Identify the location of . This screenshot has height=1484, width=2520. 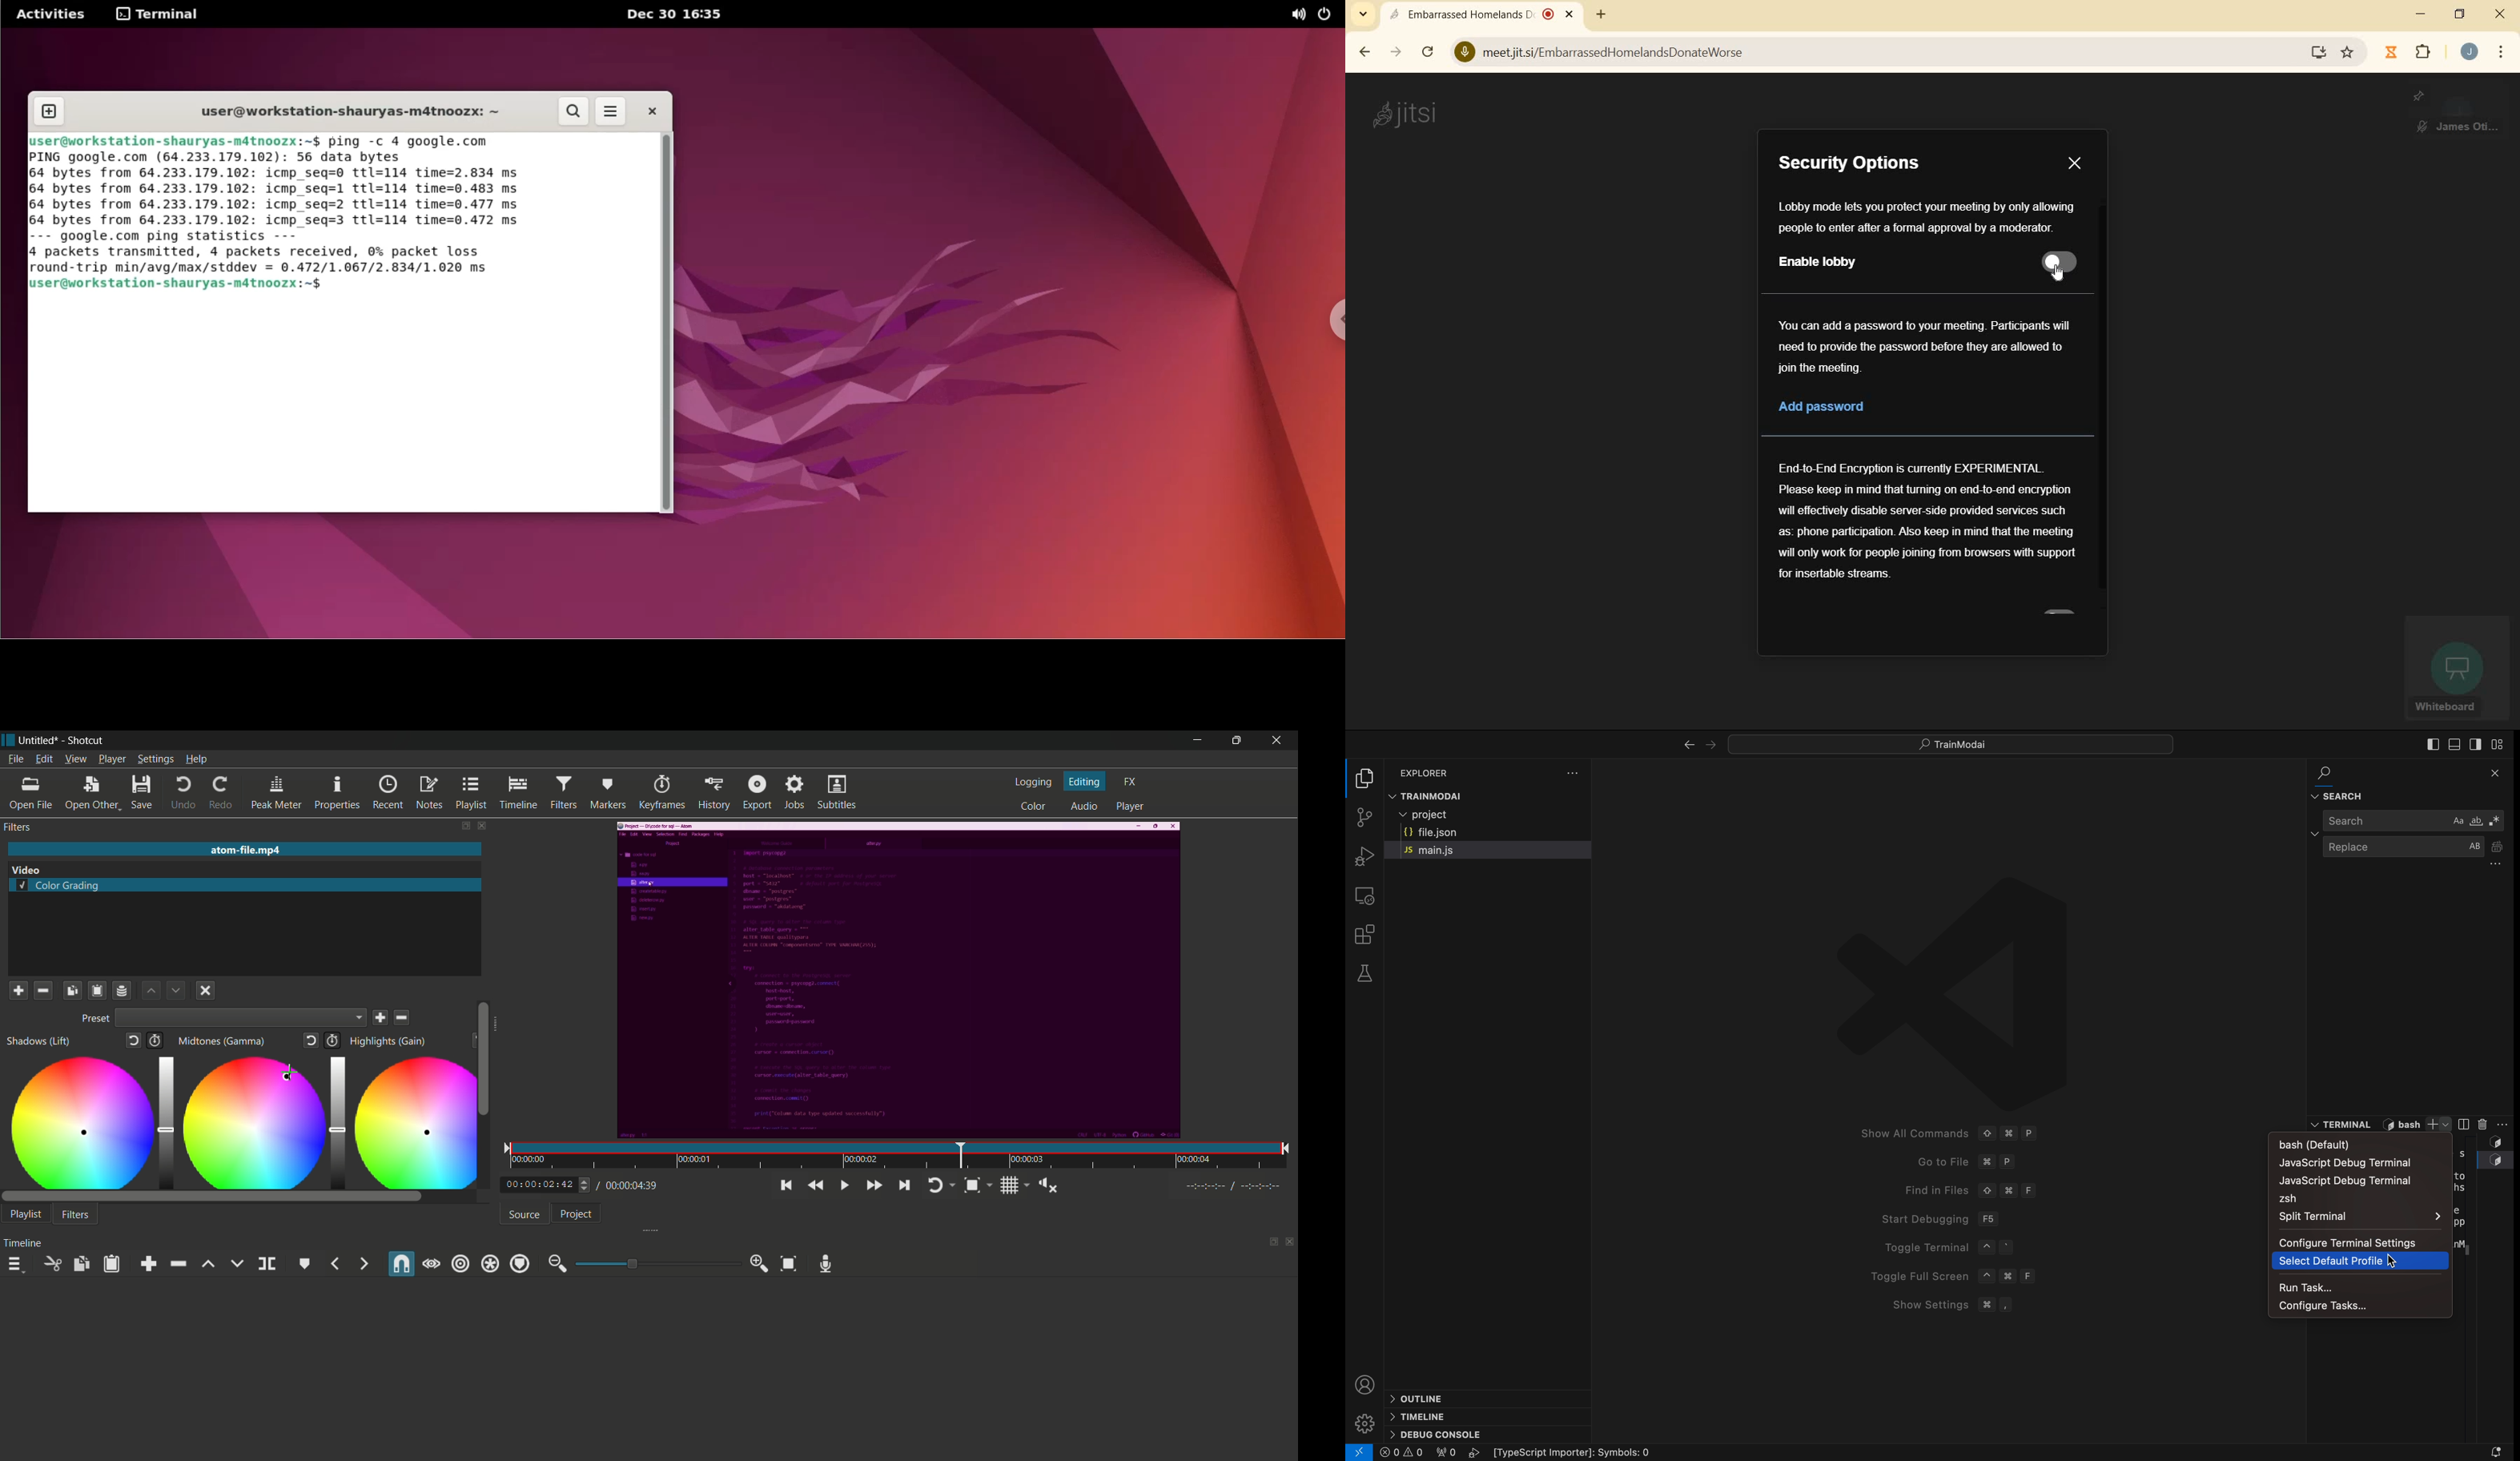
(2354, 1242).